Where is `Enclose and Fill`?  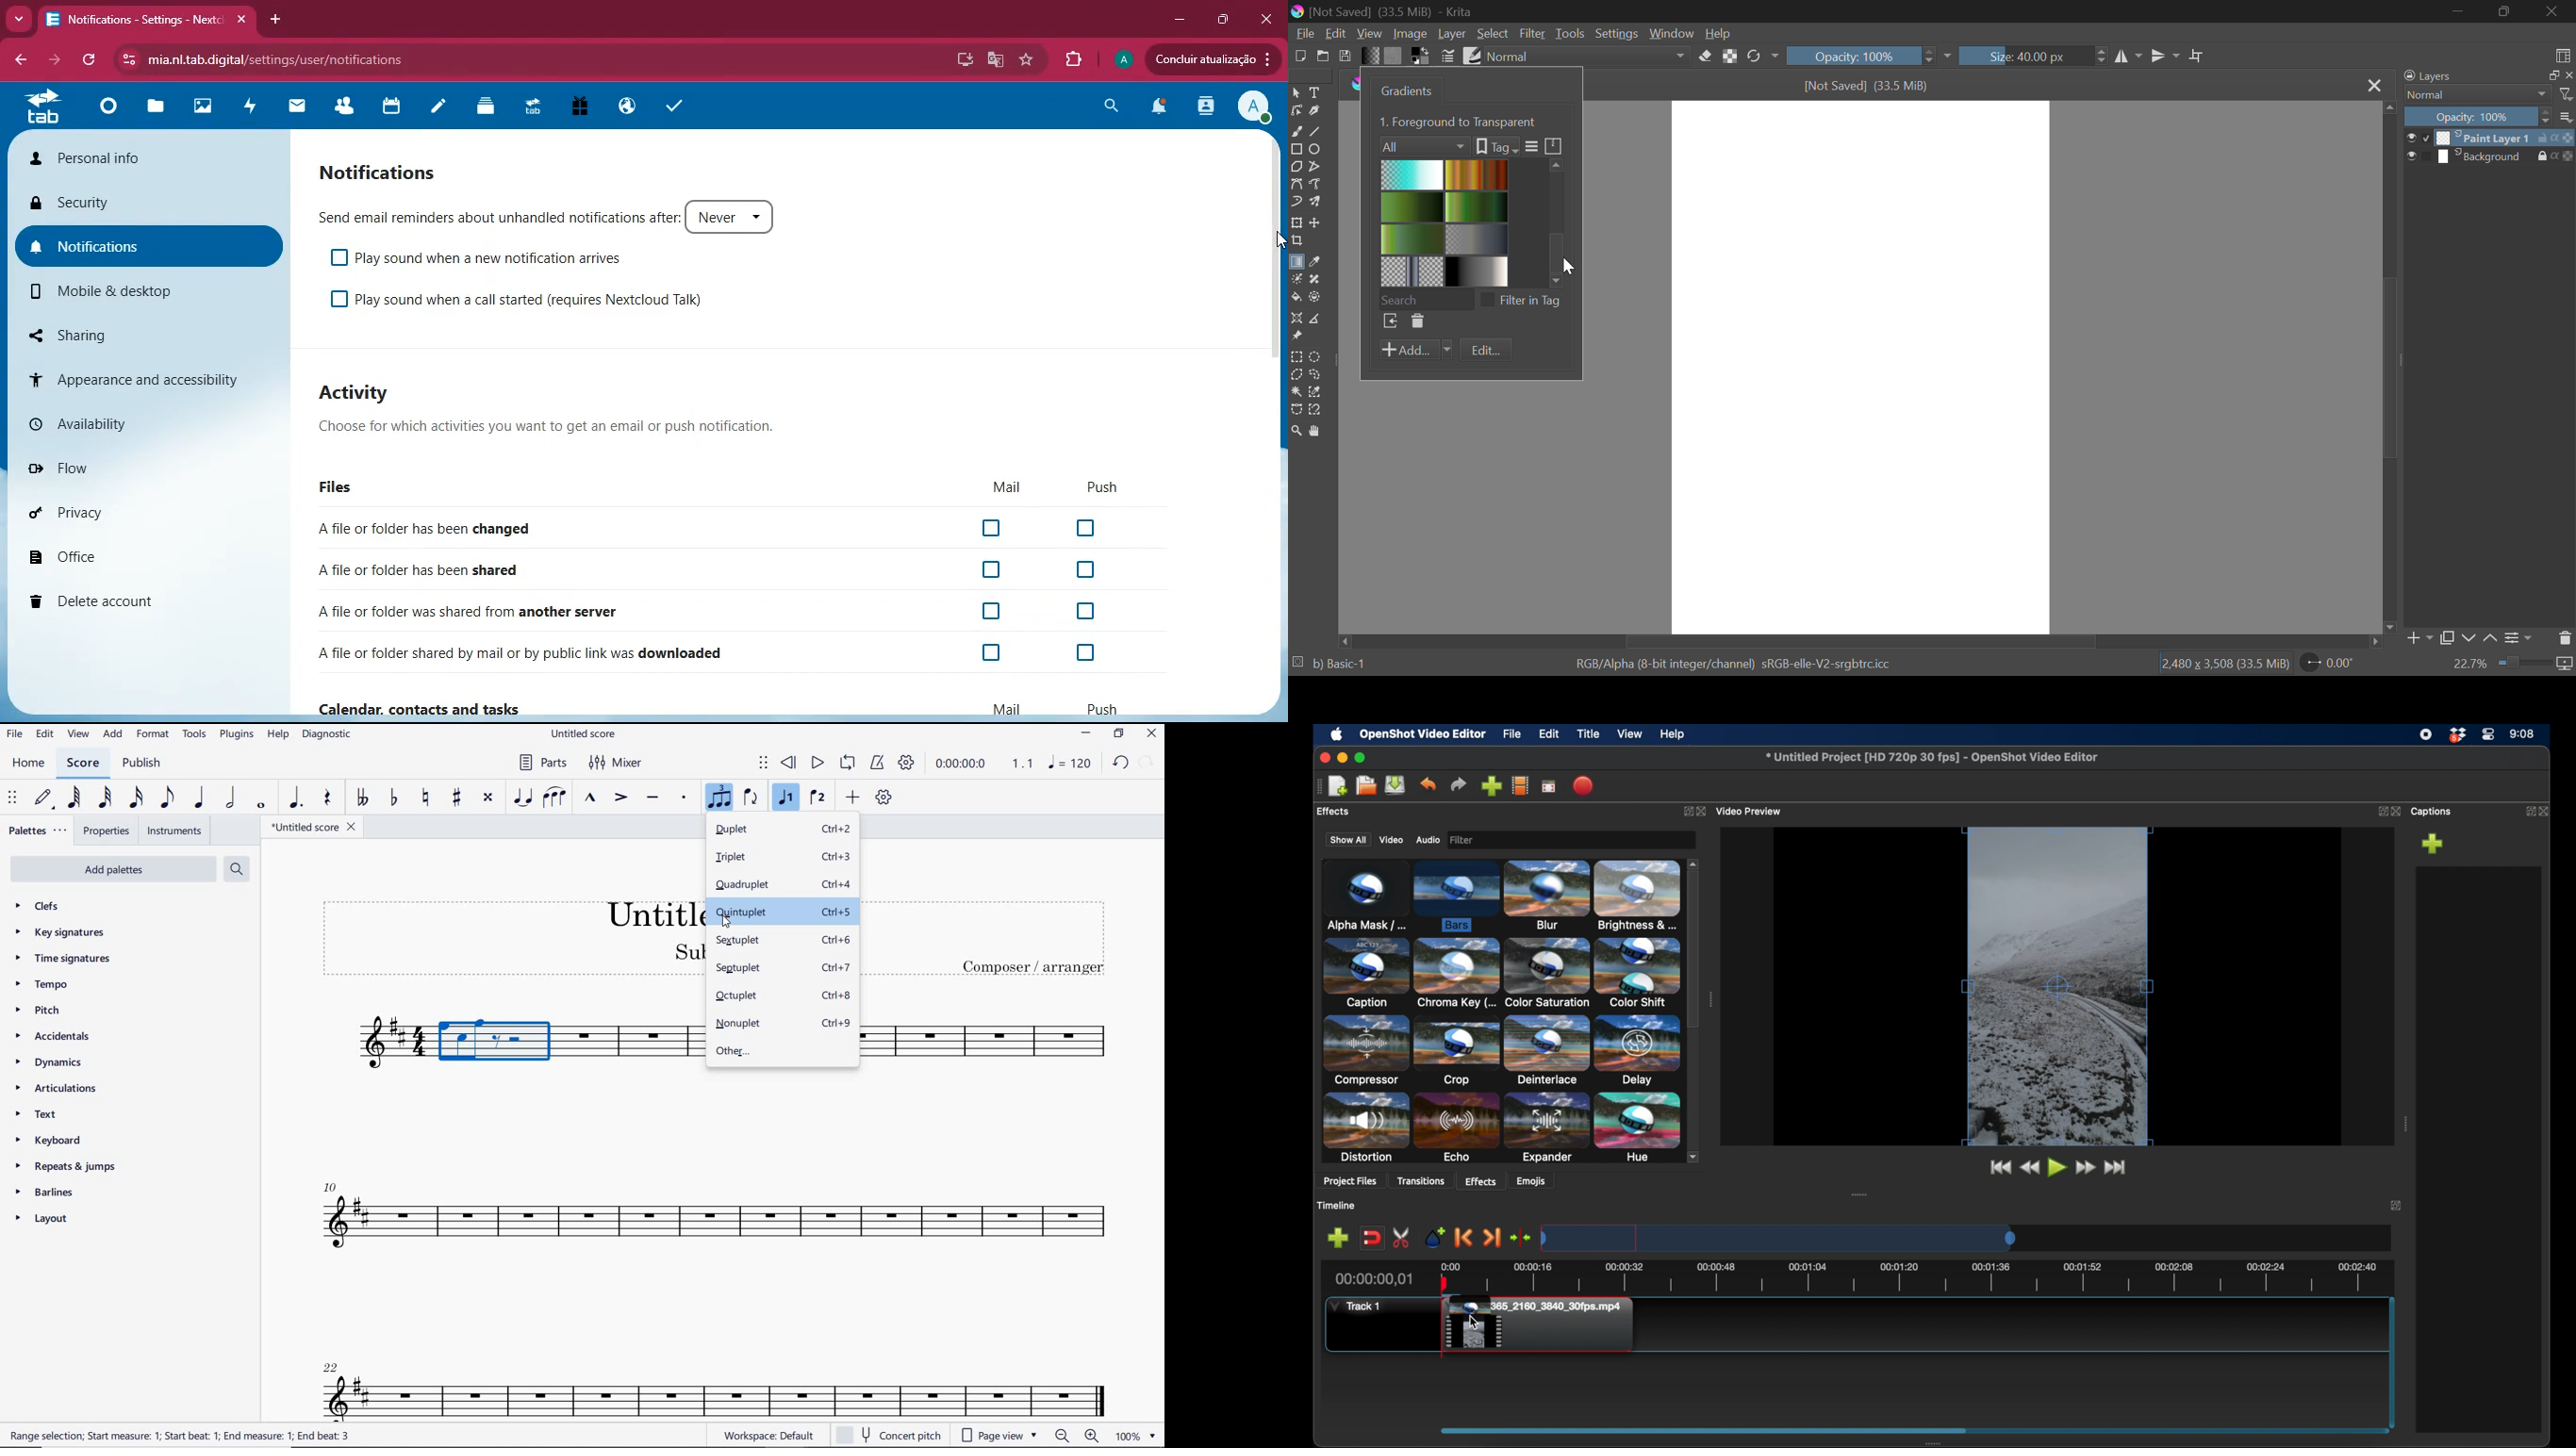 Enclose and Fill is located at coordinates (1313, 297).